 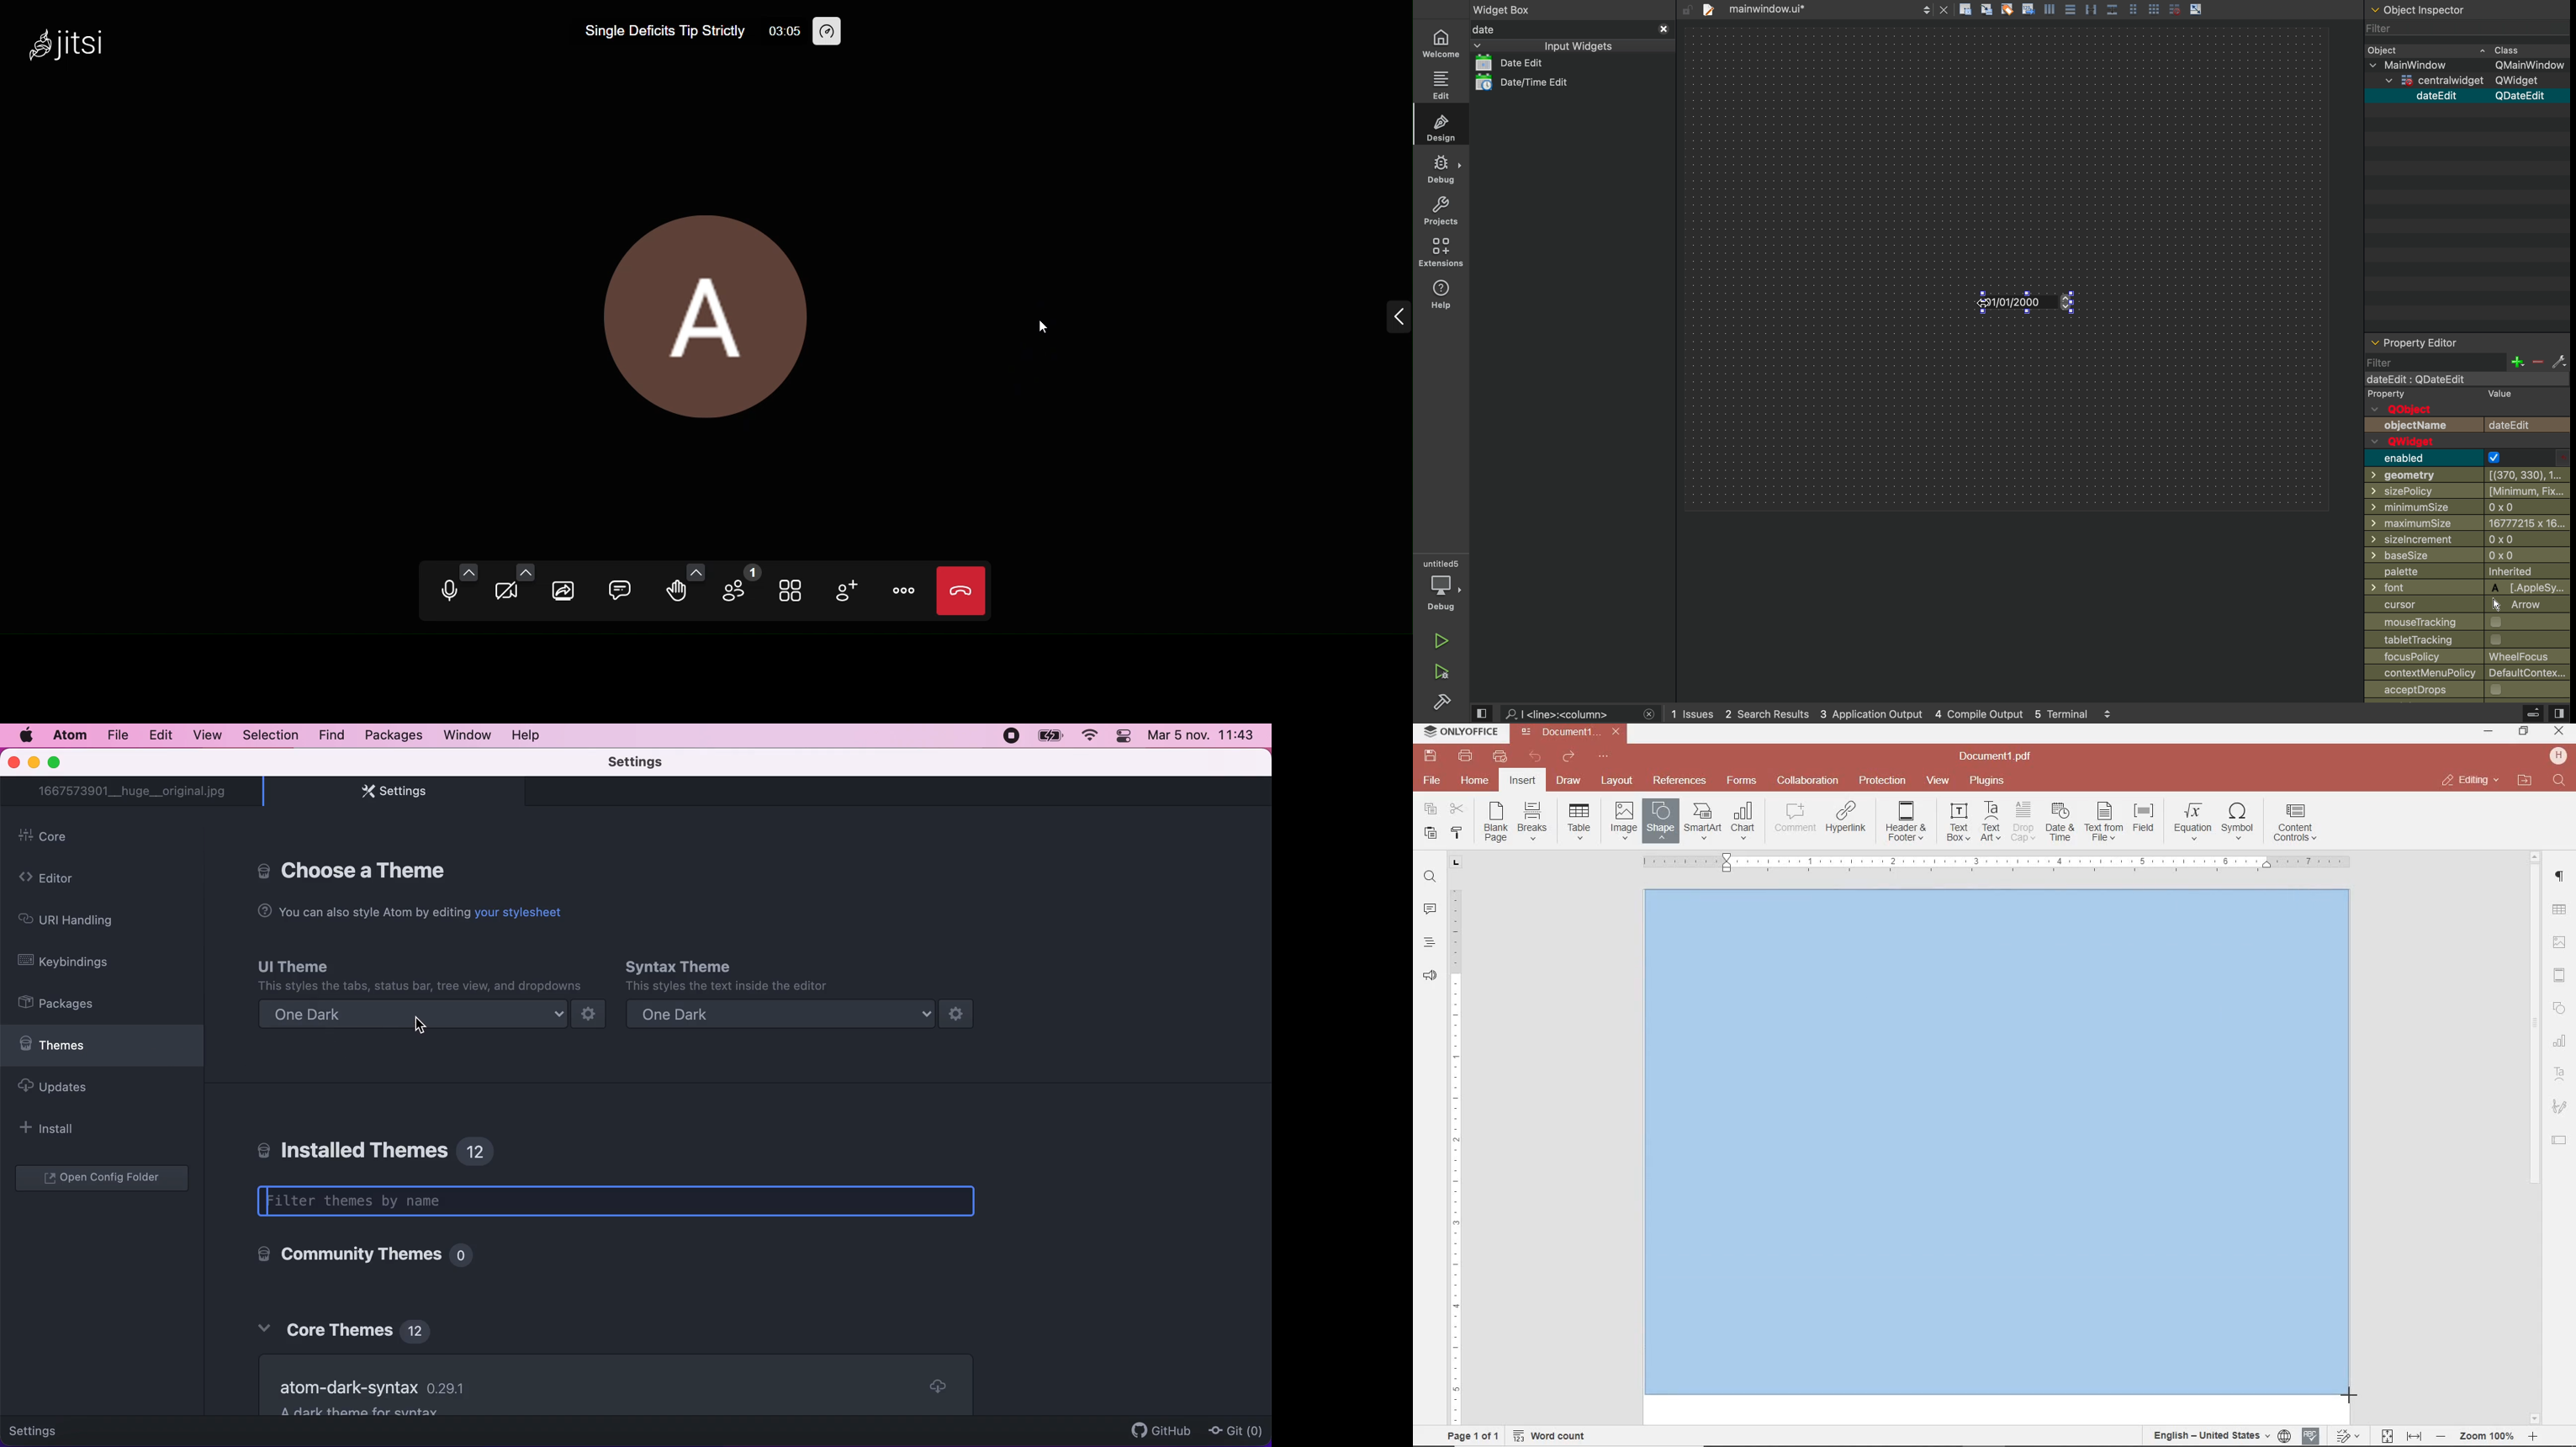 What do you see at coordinates (2561, 976) in the screenshot?
I see `HEADERS & FOOTERS` at bounding box center [2561, 976].